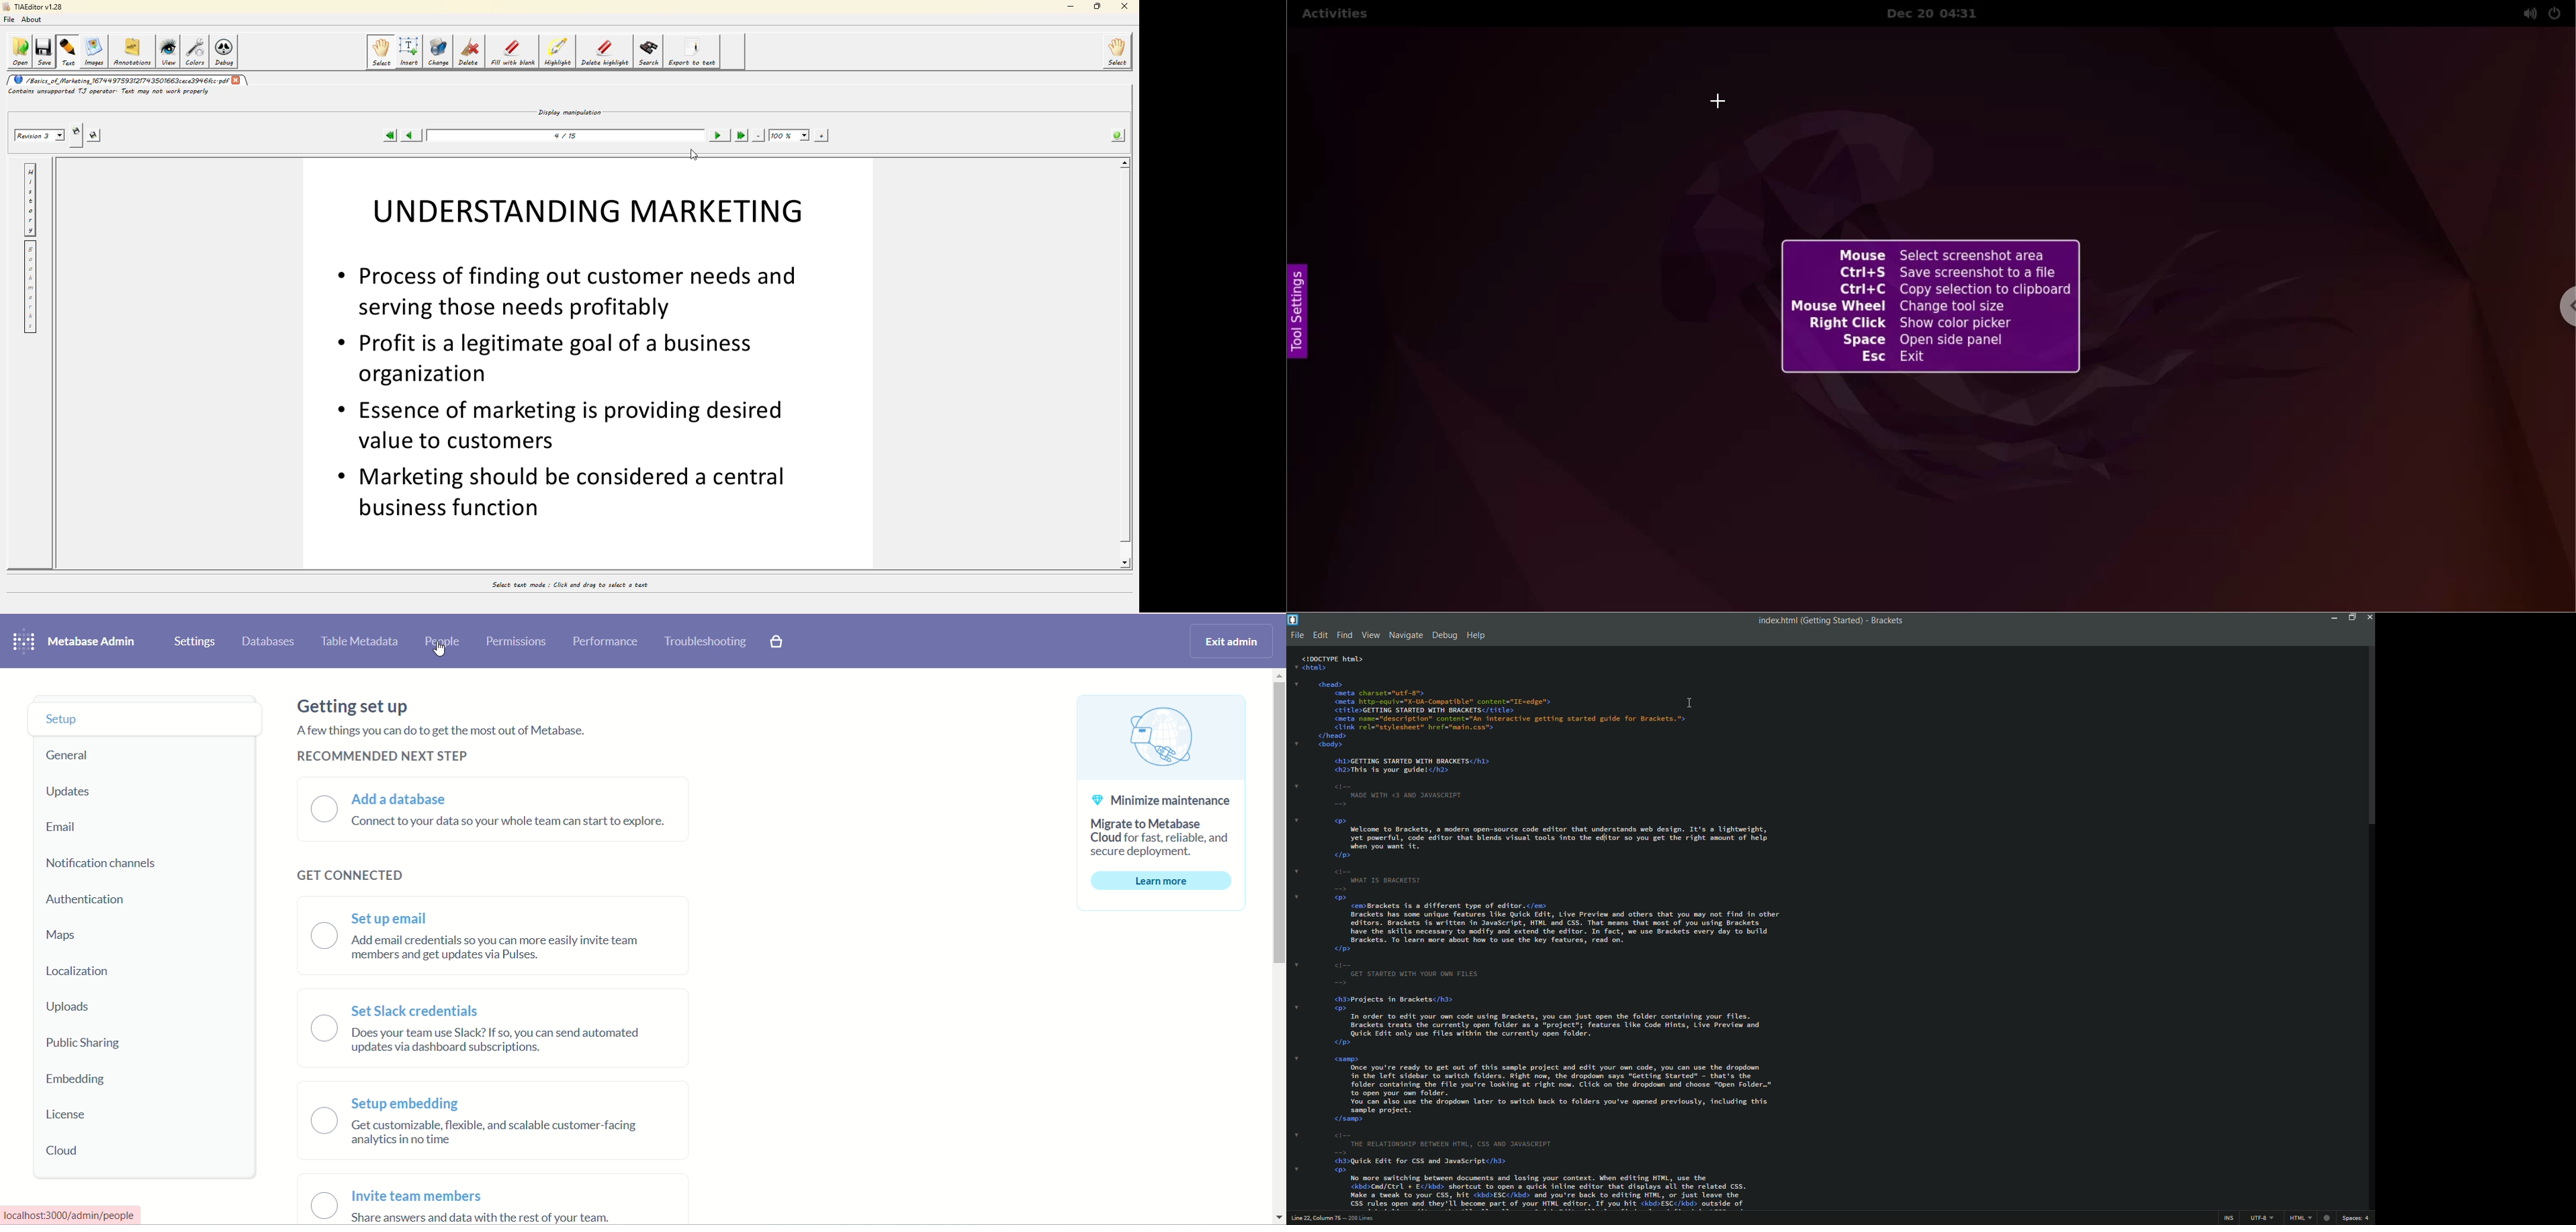 This screenshot has height=1232, width=2576. What do you see at coordinates (1295, 820) in the screenshot?
I see `dropdown` at bounding box center [1295, 820].